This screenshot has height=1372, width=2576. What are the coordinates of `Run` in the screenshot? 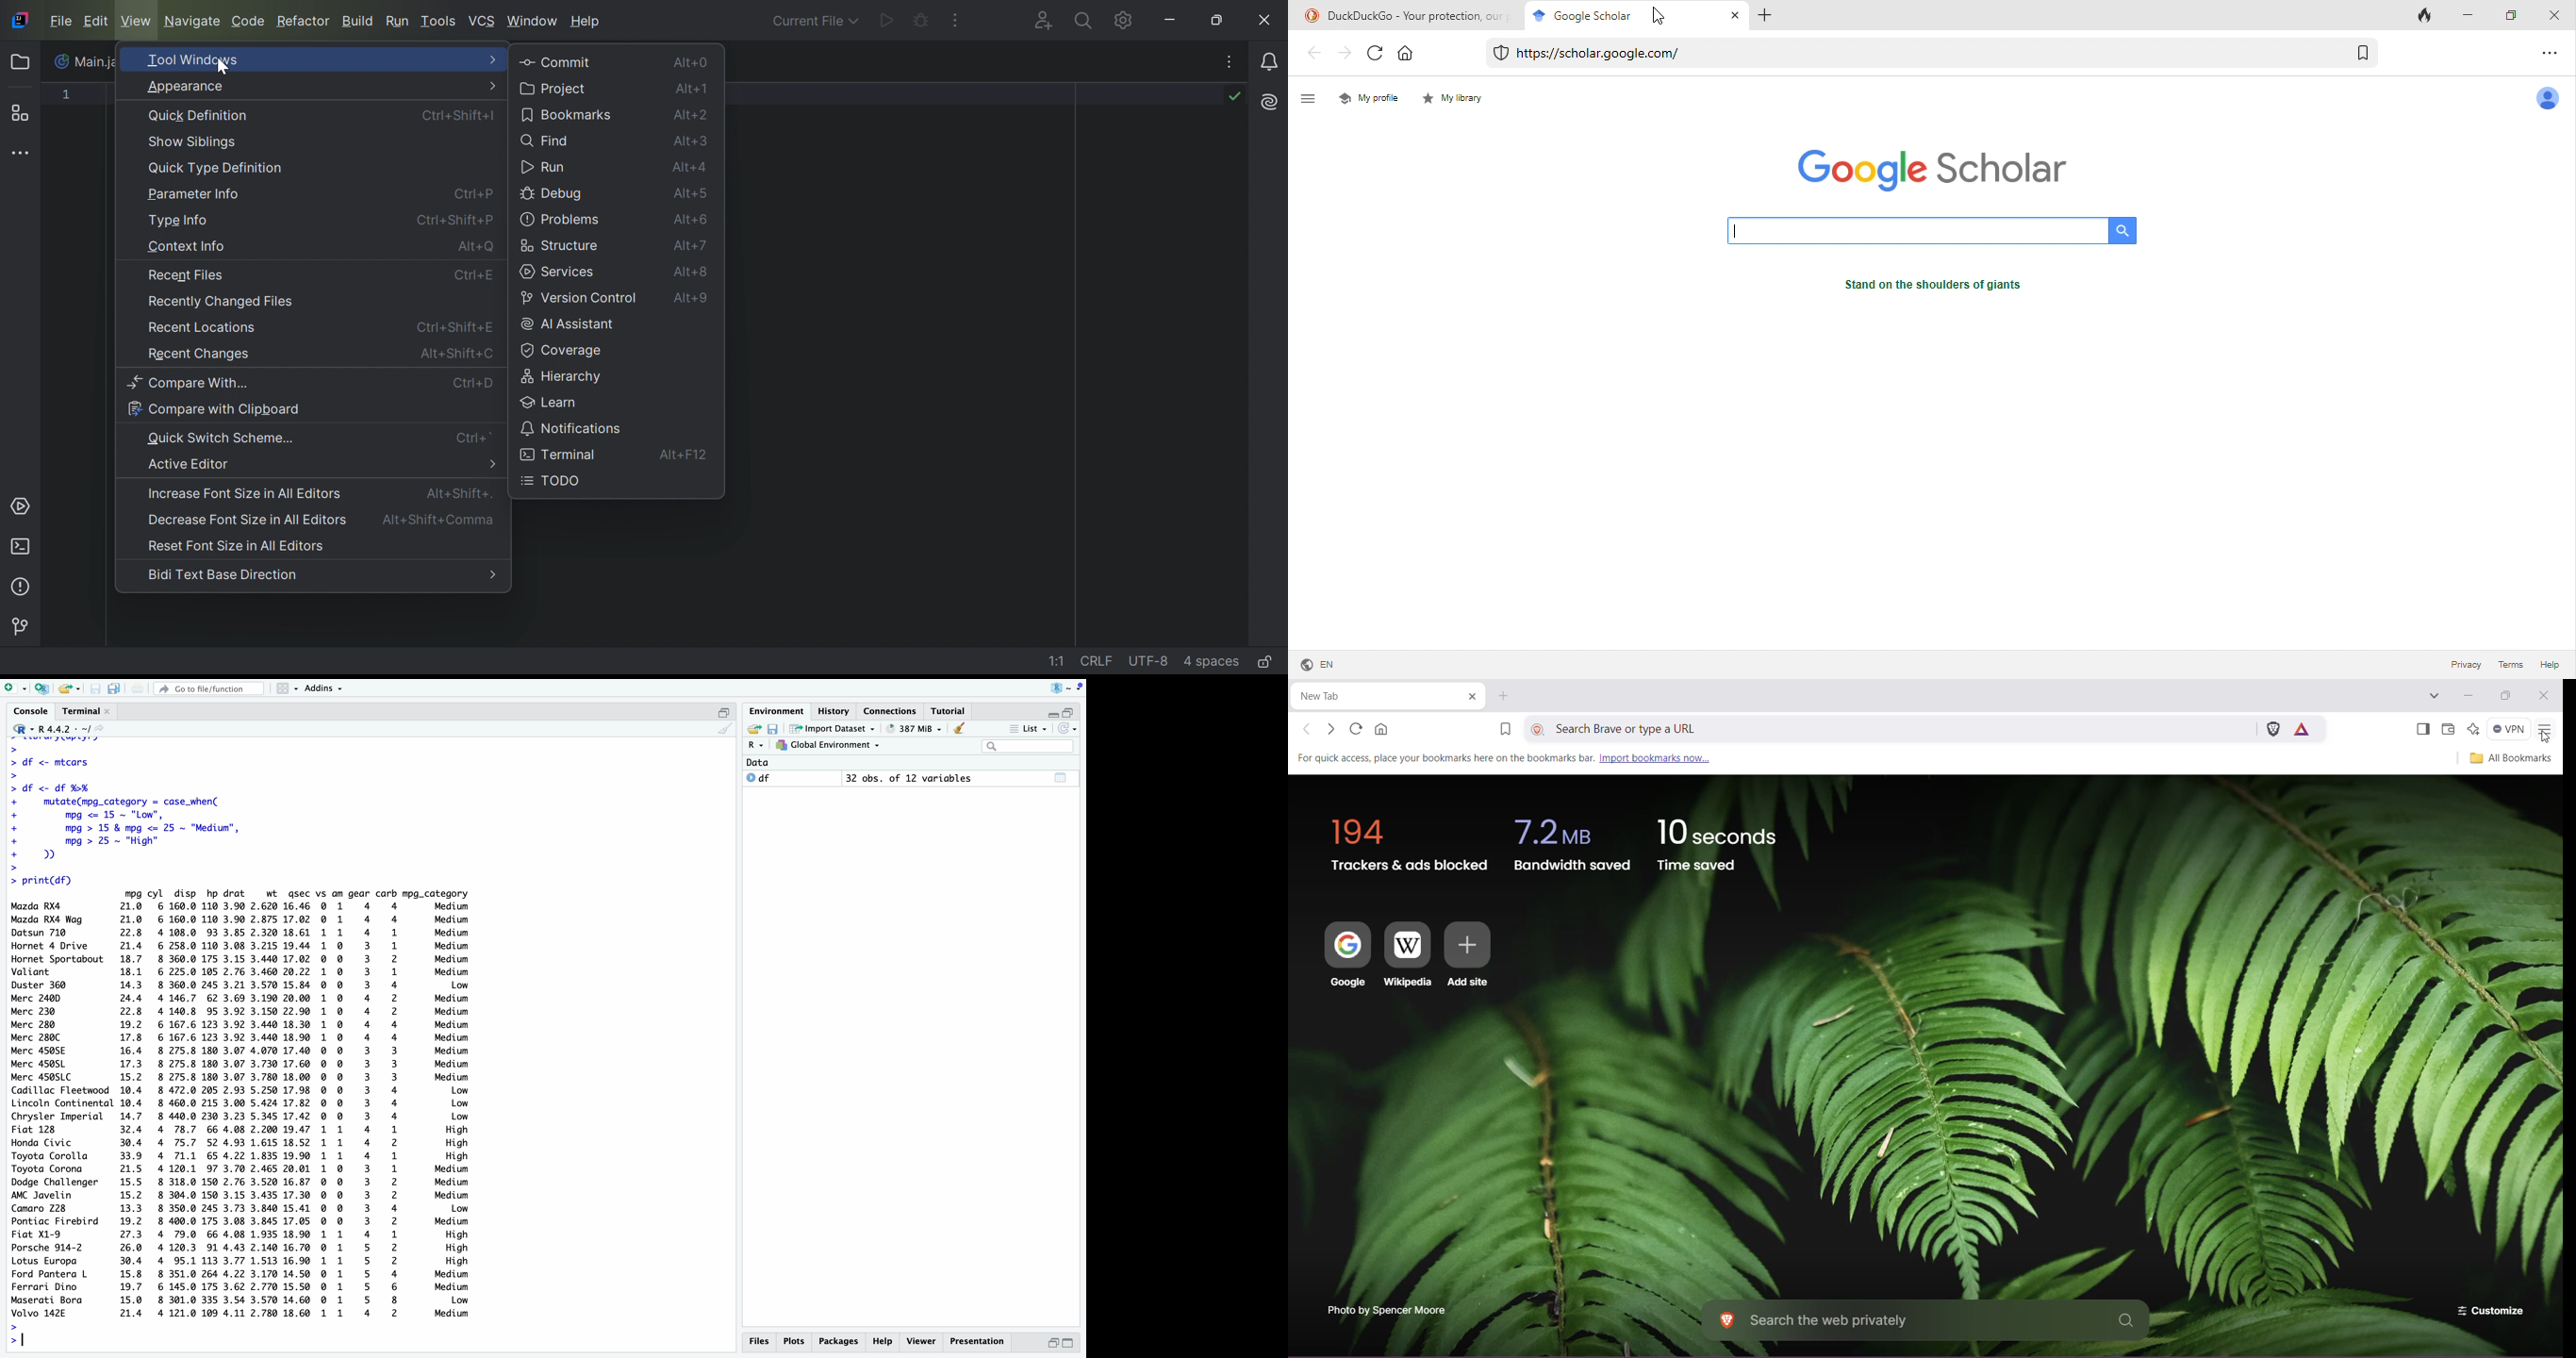 It's located at (398, 21).